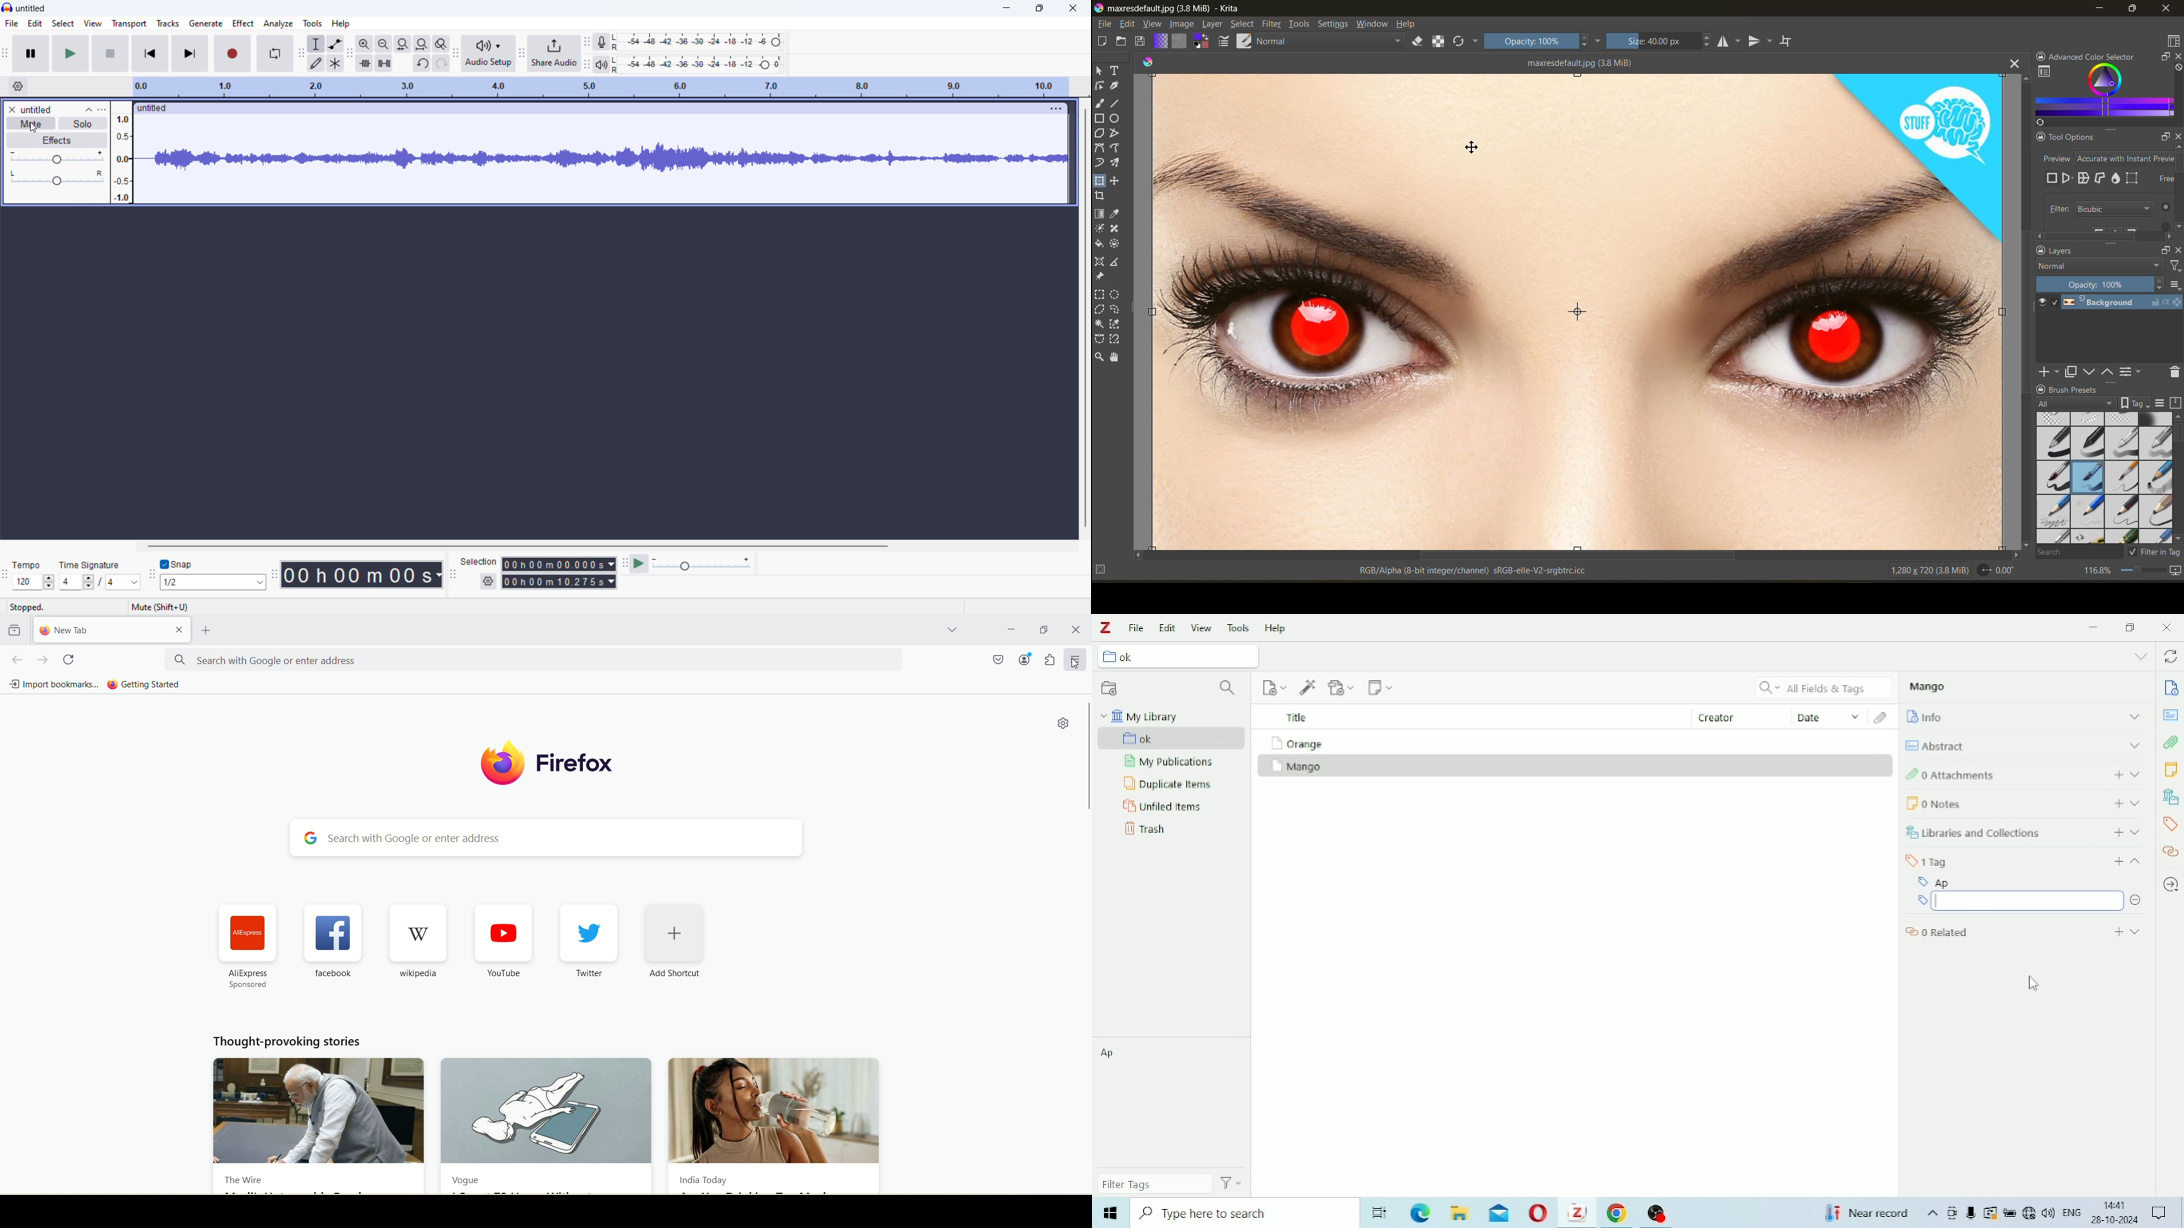 This screenshot has width=2184, height=1232. I want to click on Add Attachment, so click(1342, 688).